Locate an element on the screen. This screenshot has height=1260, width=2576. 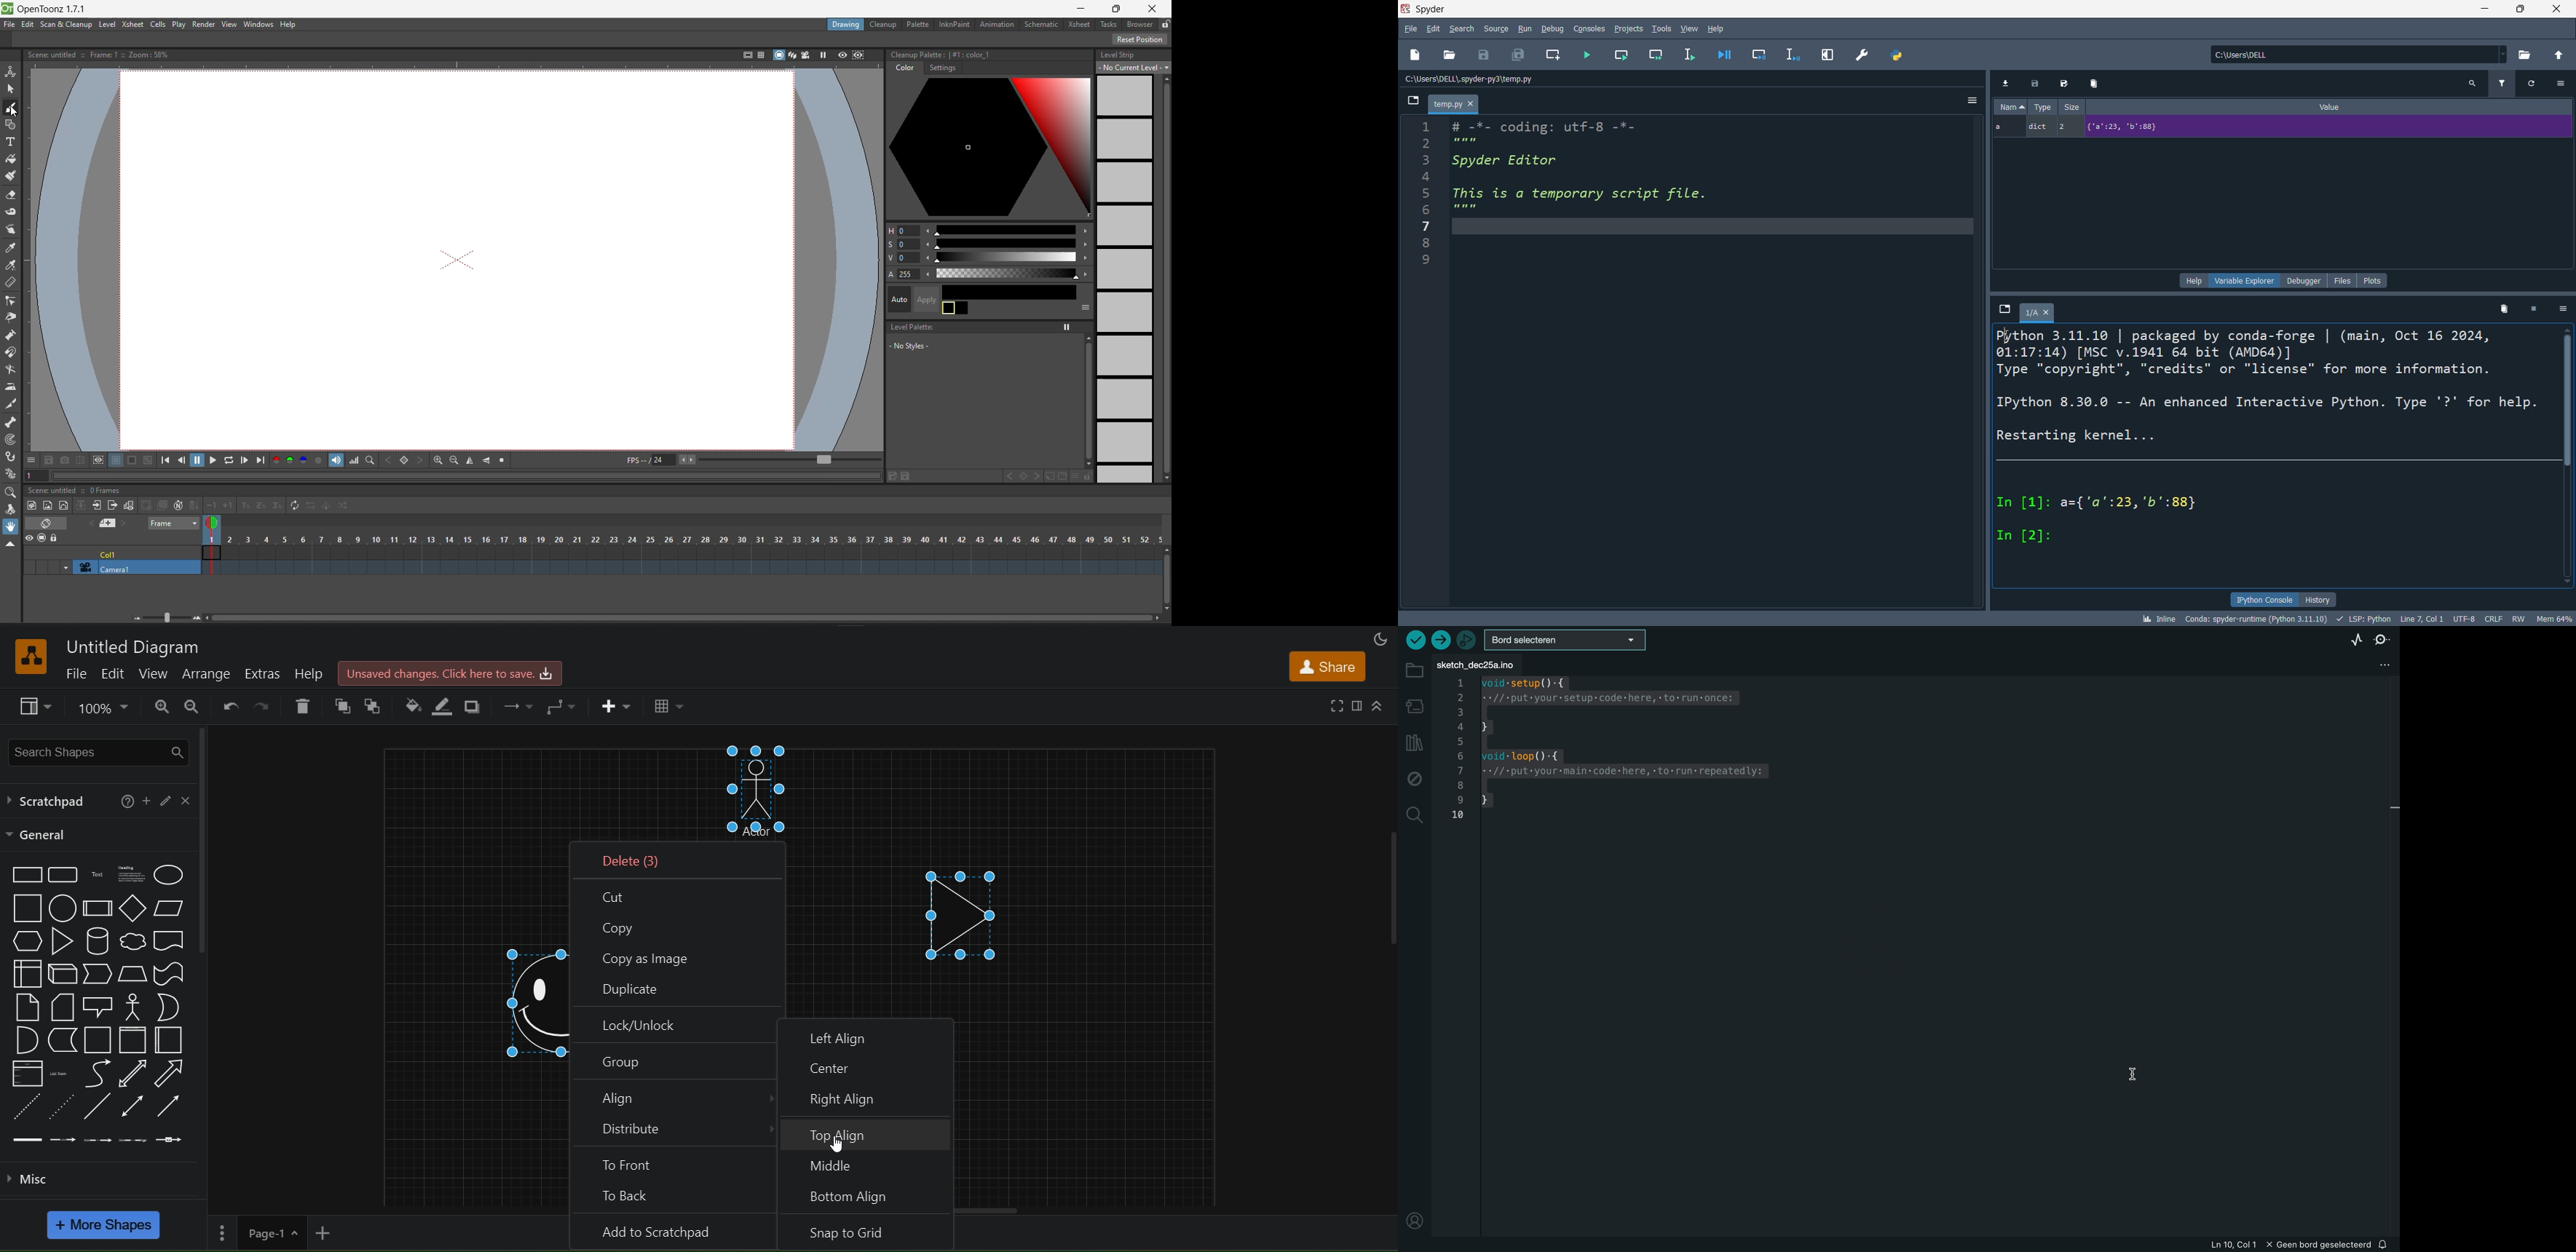
share is located at coordinates (1330, 666).